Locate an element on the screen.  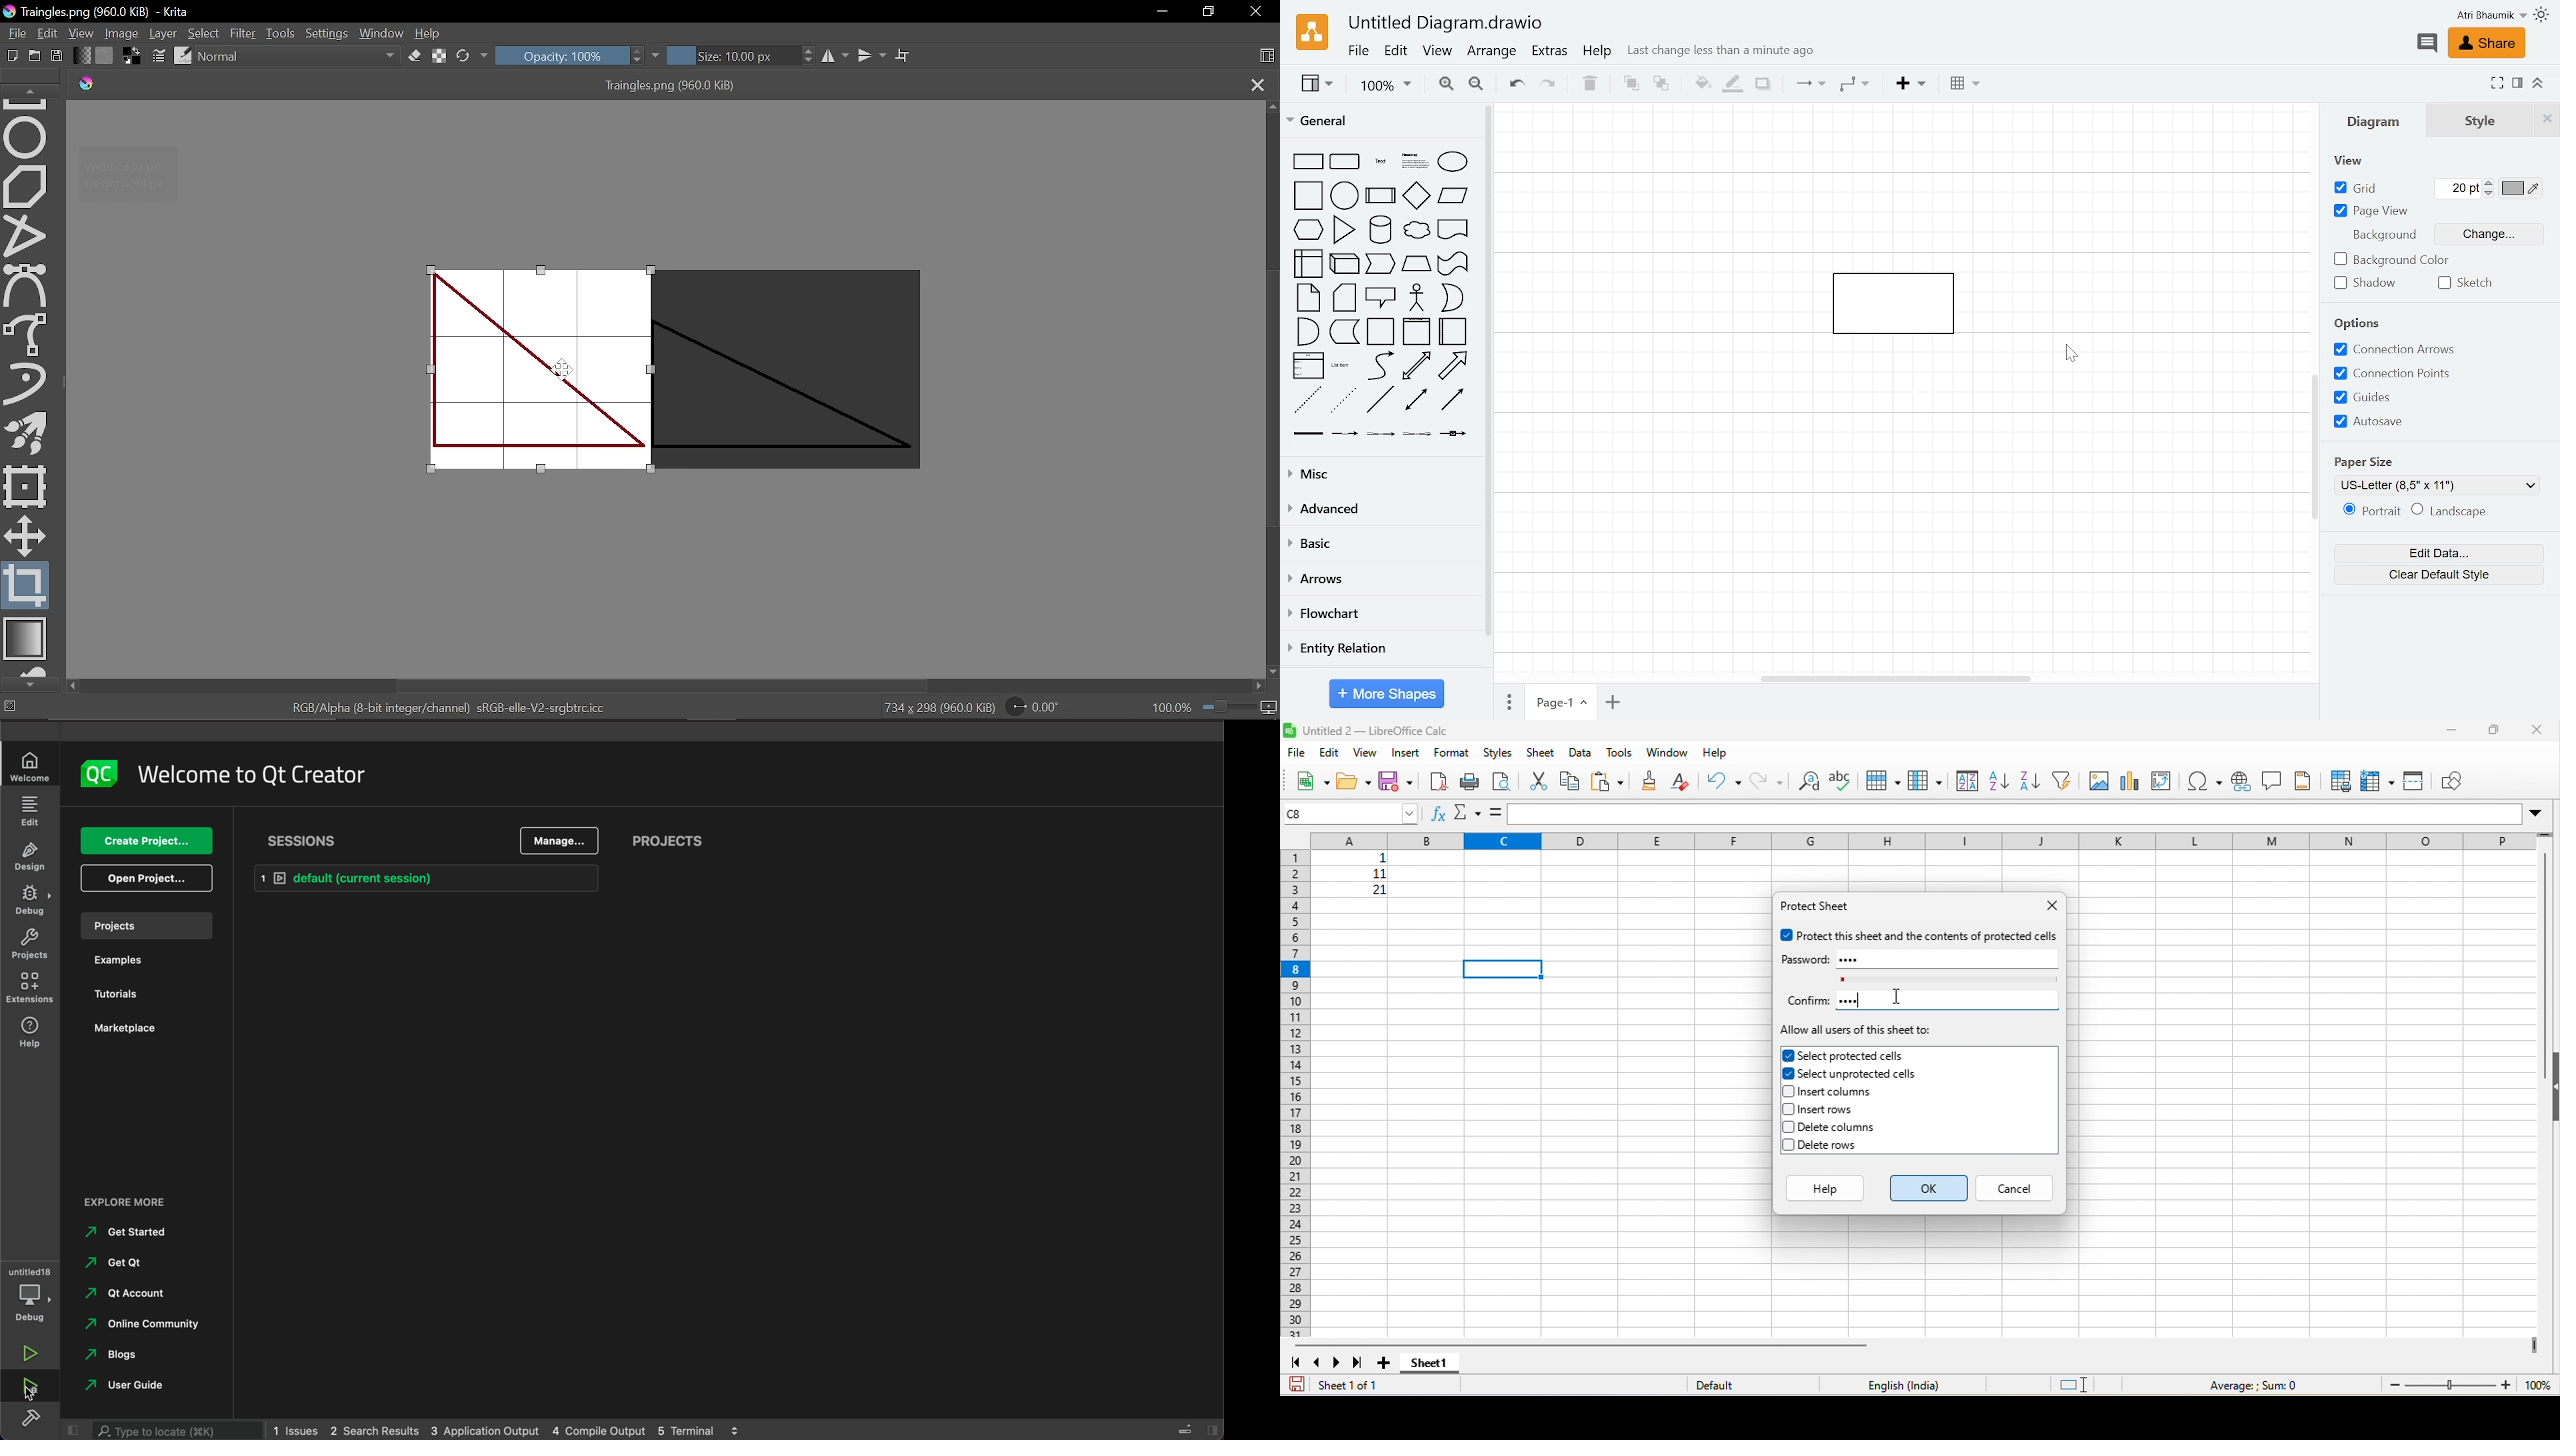
hyperlink is located at coordinates (2240, 780).